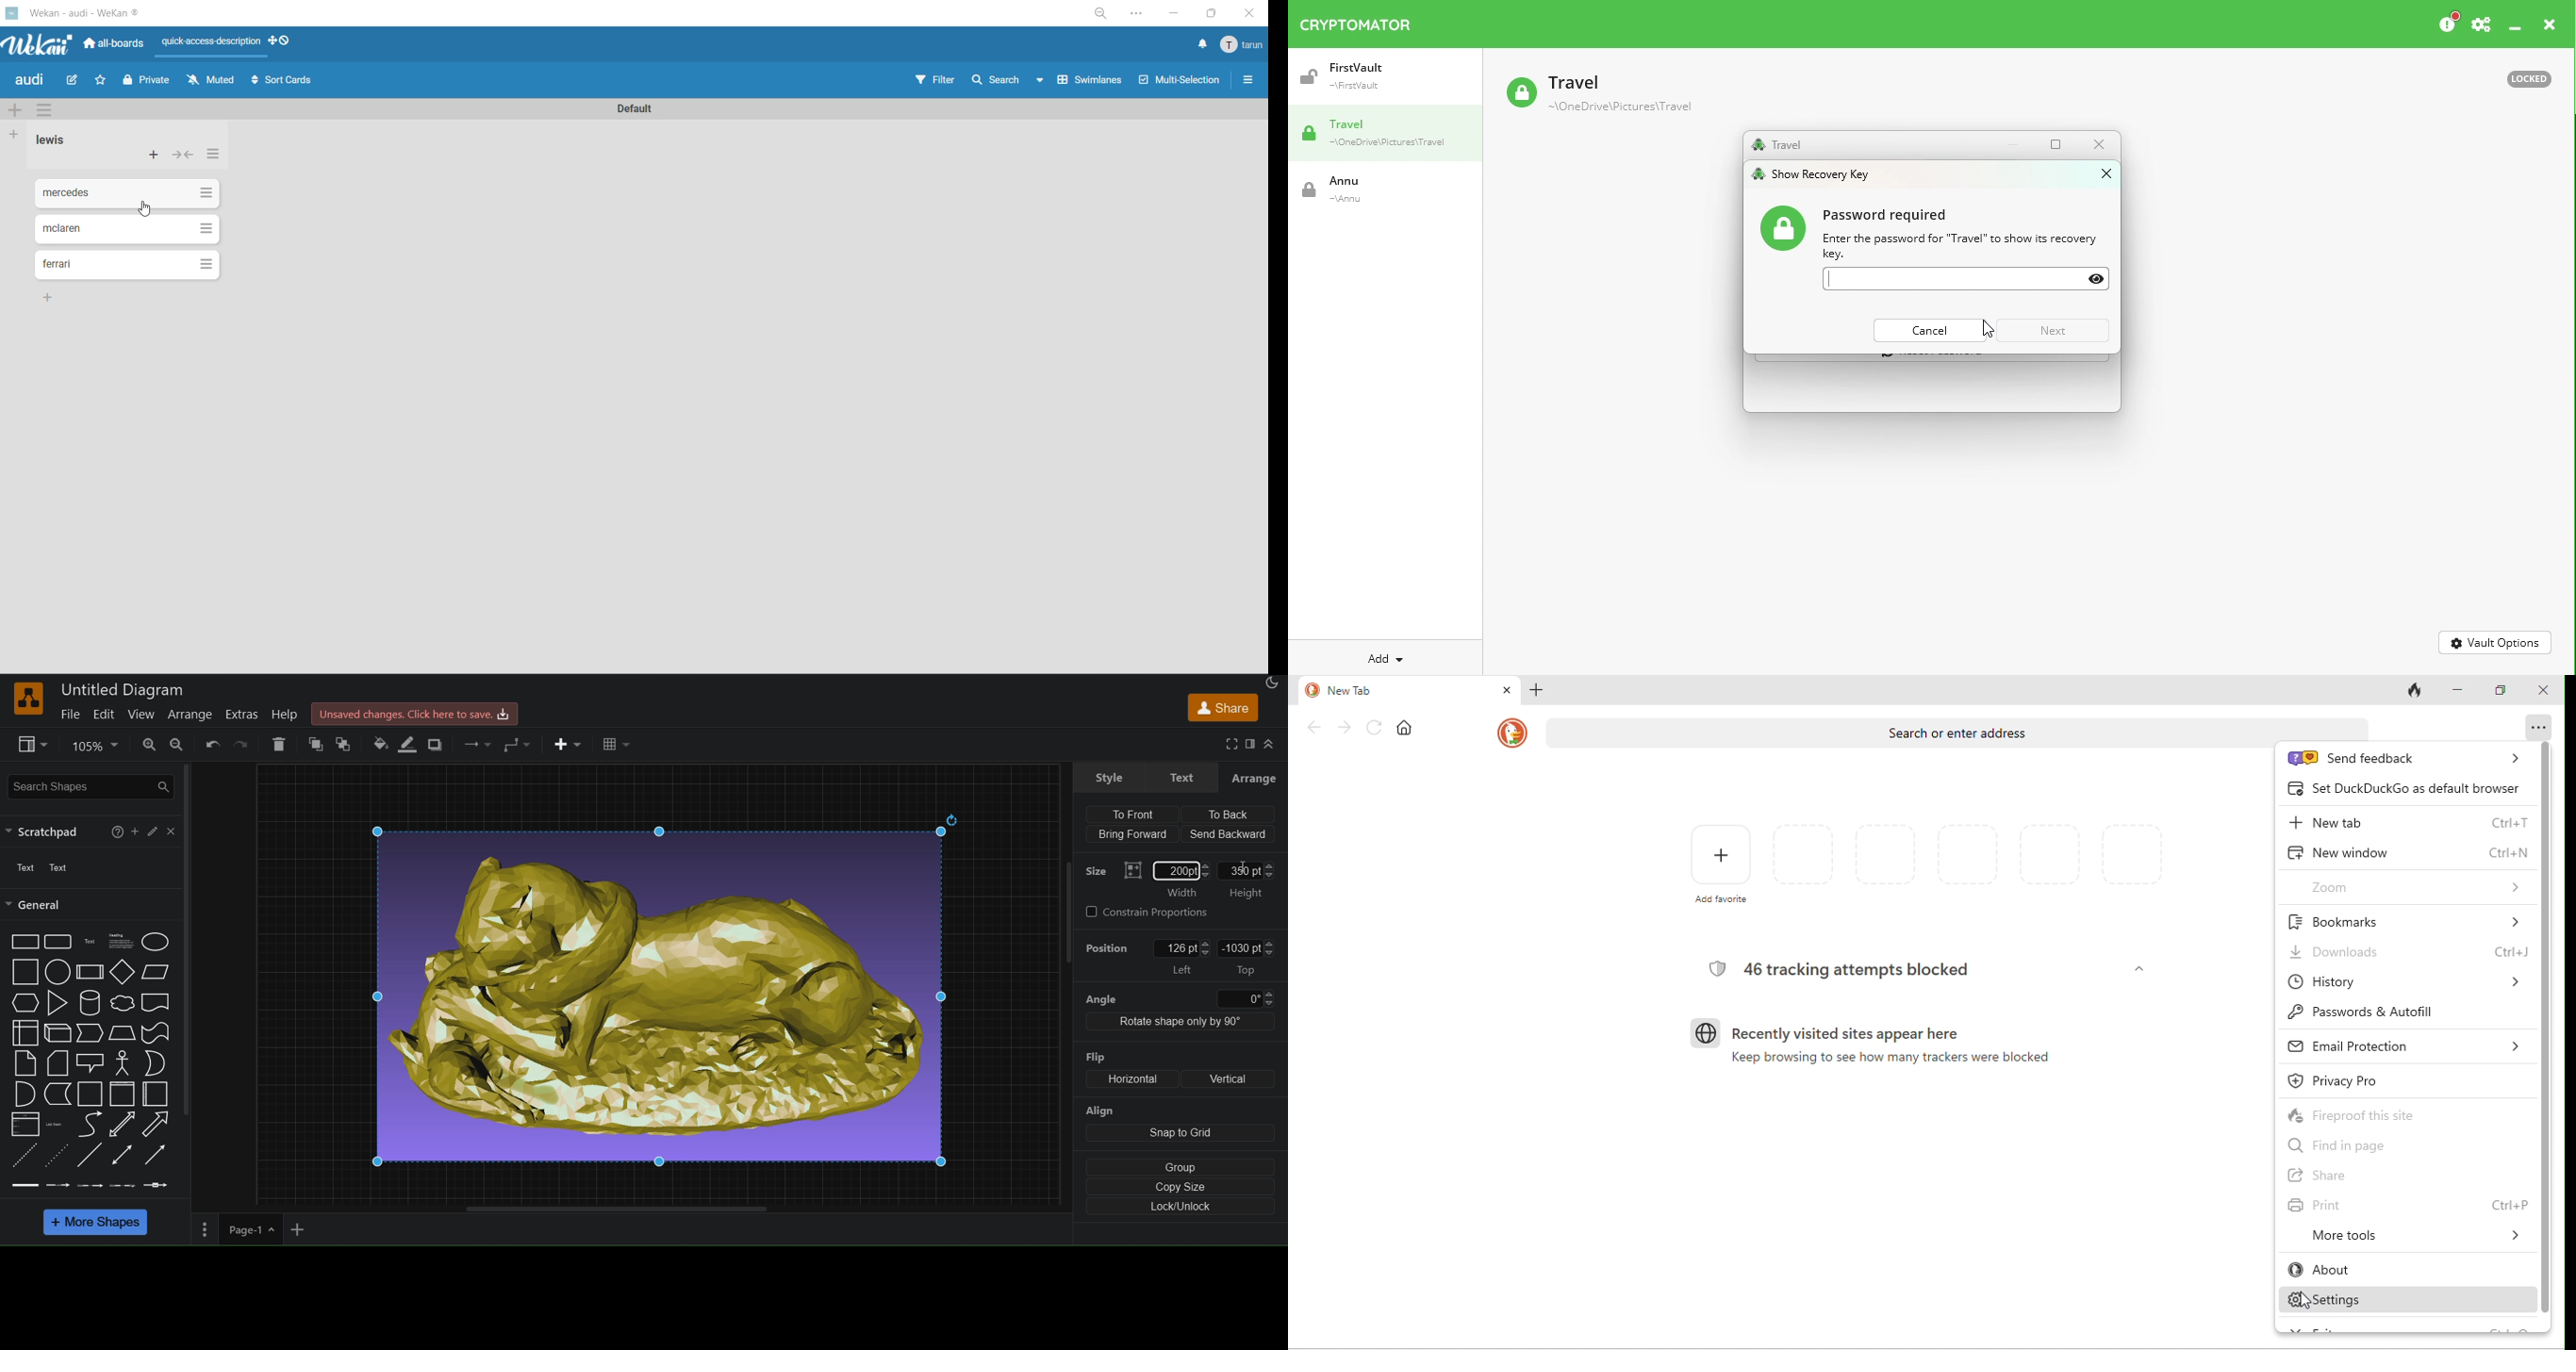 The height and width of the screenshot is (1372, 2576). I want to click on muted, so click(210, 81).